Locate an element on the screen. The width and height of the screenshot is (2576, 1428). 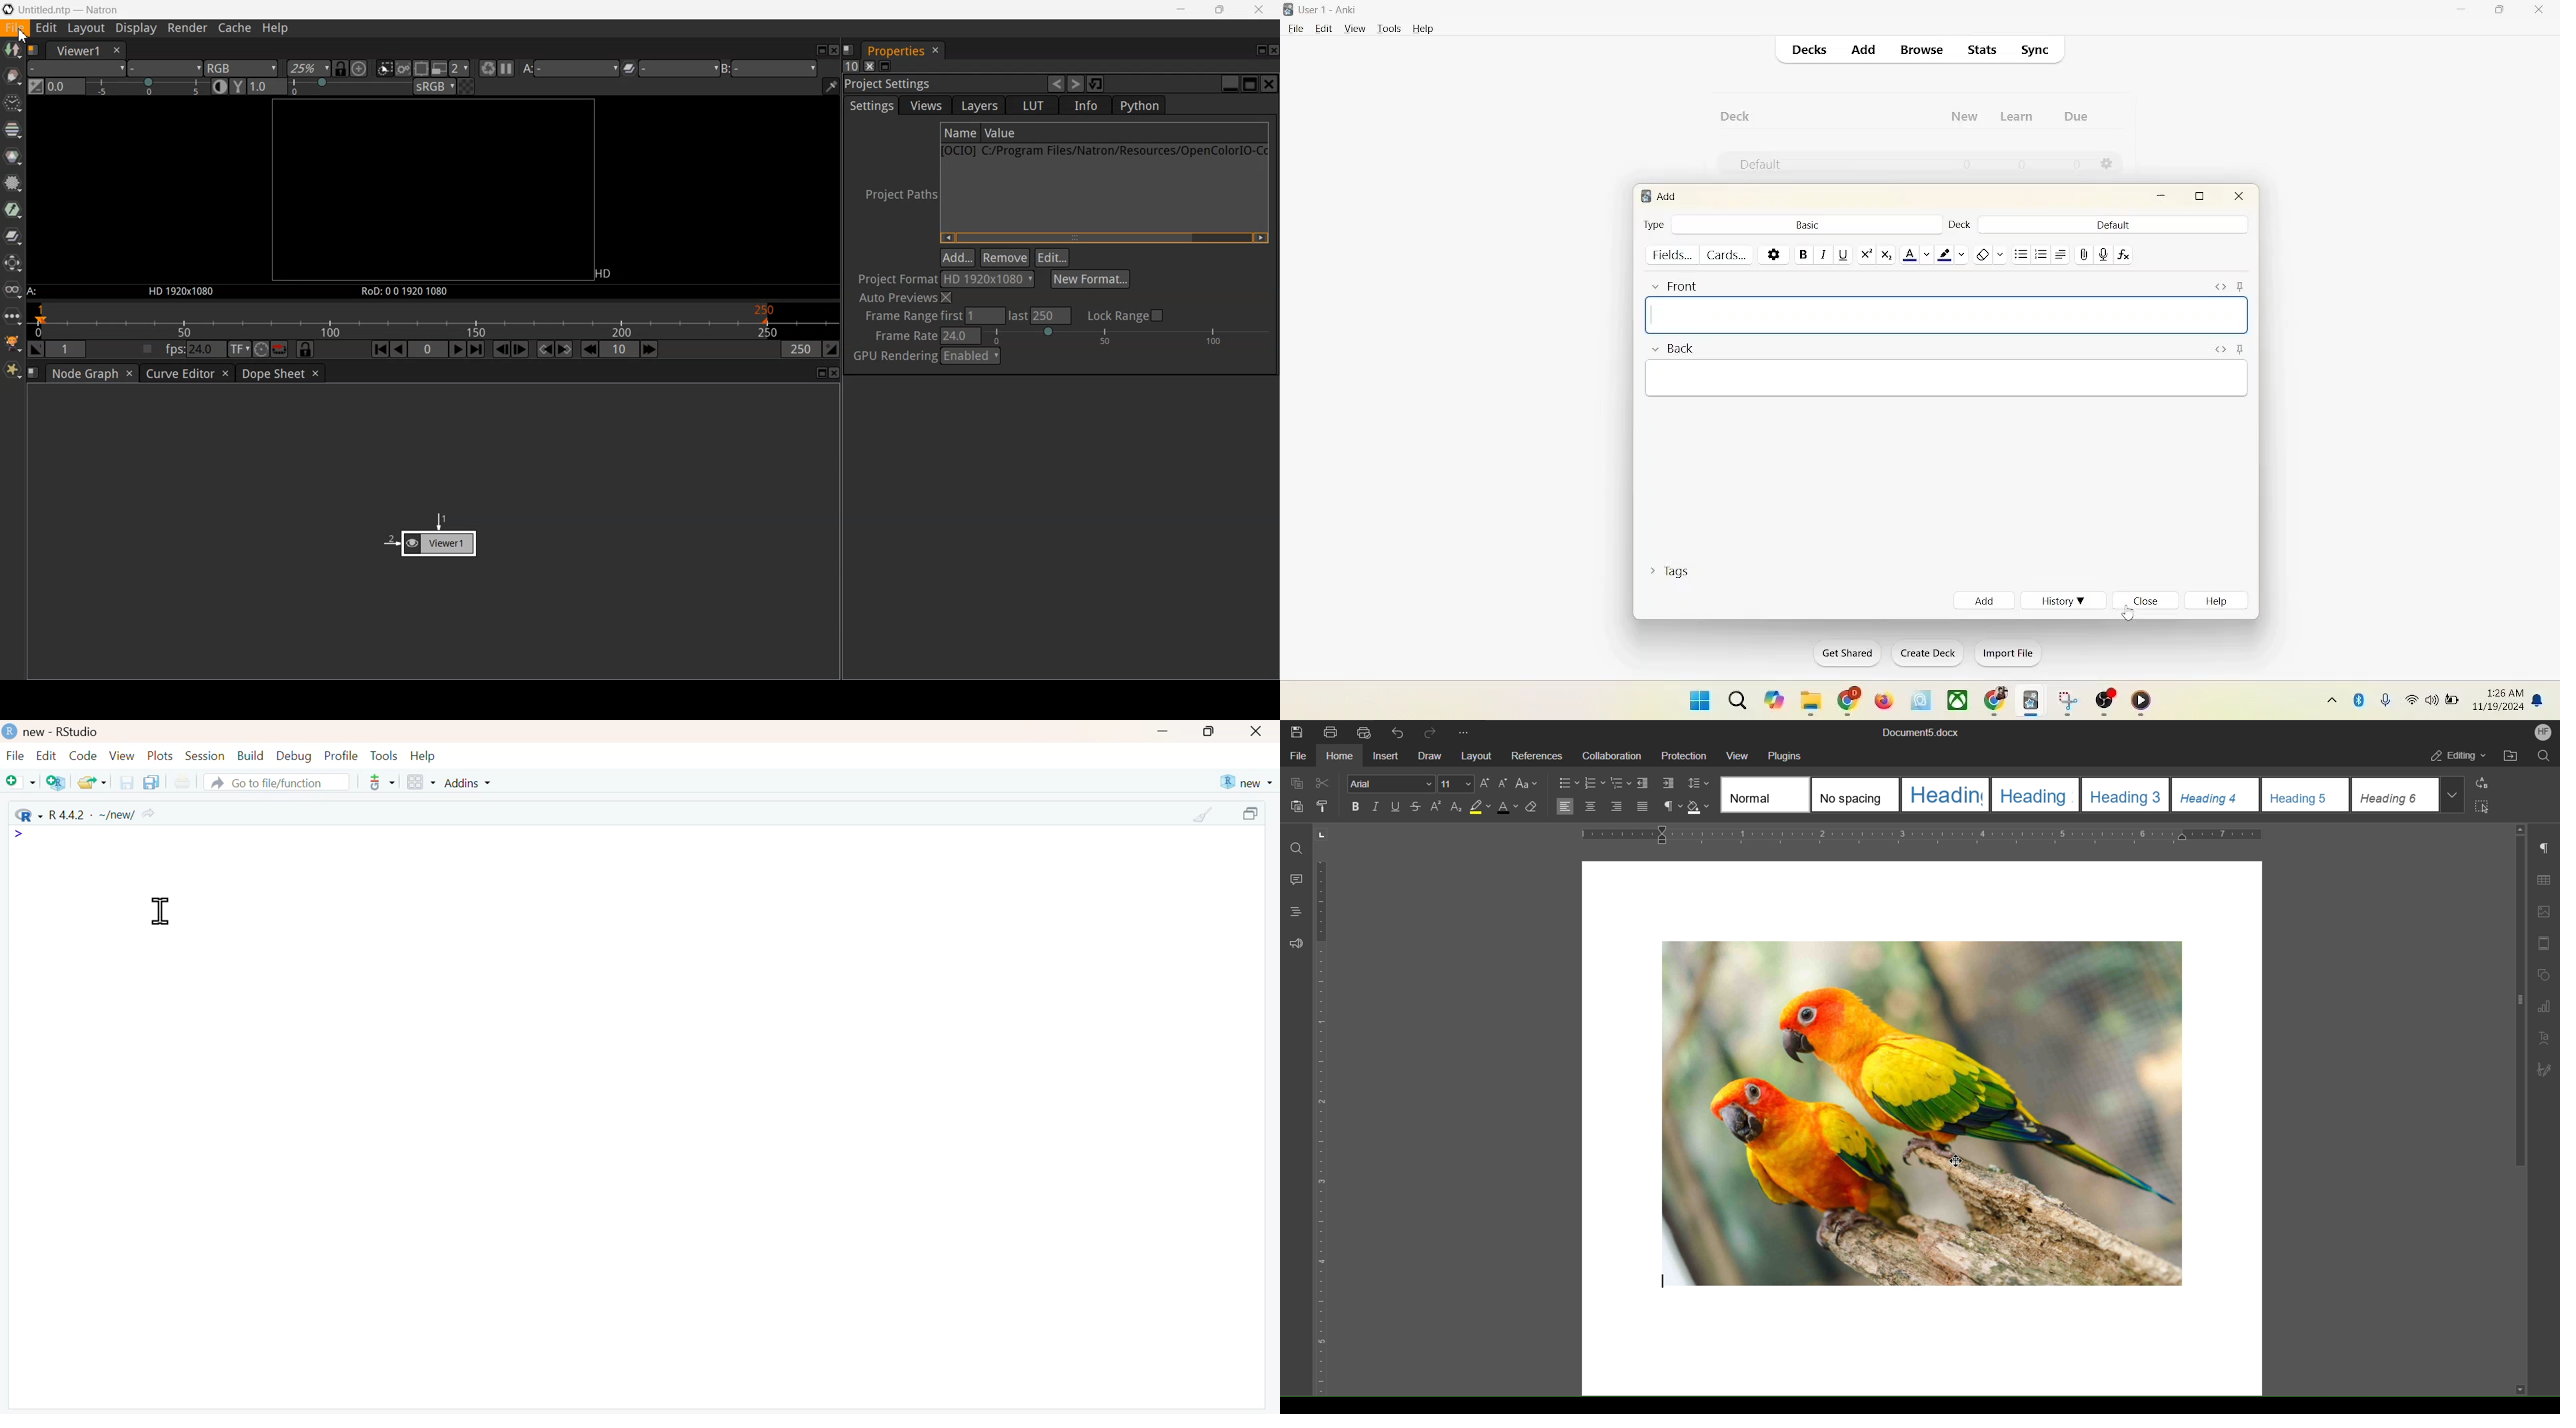
User1-Anki is located at coordinates (1332, 10).